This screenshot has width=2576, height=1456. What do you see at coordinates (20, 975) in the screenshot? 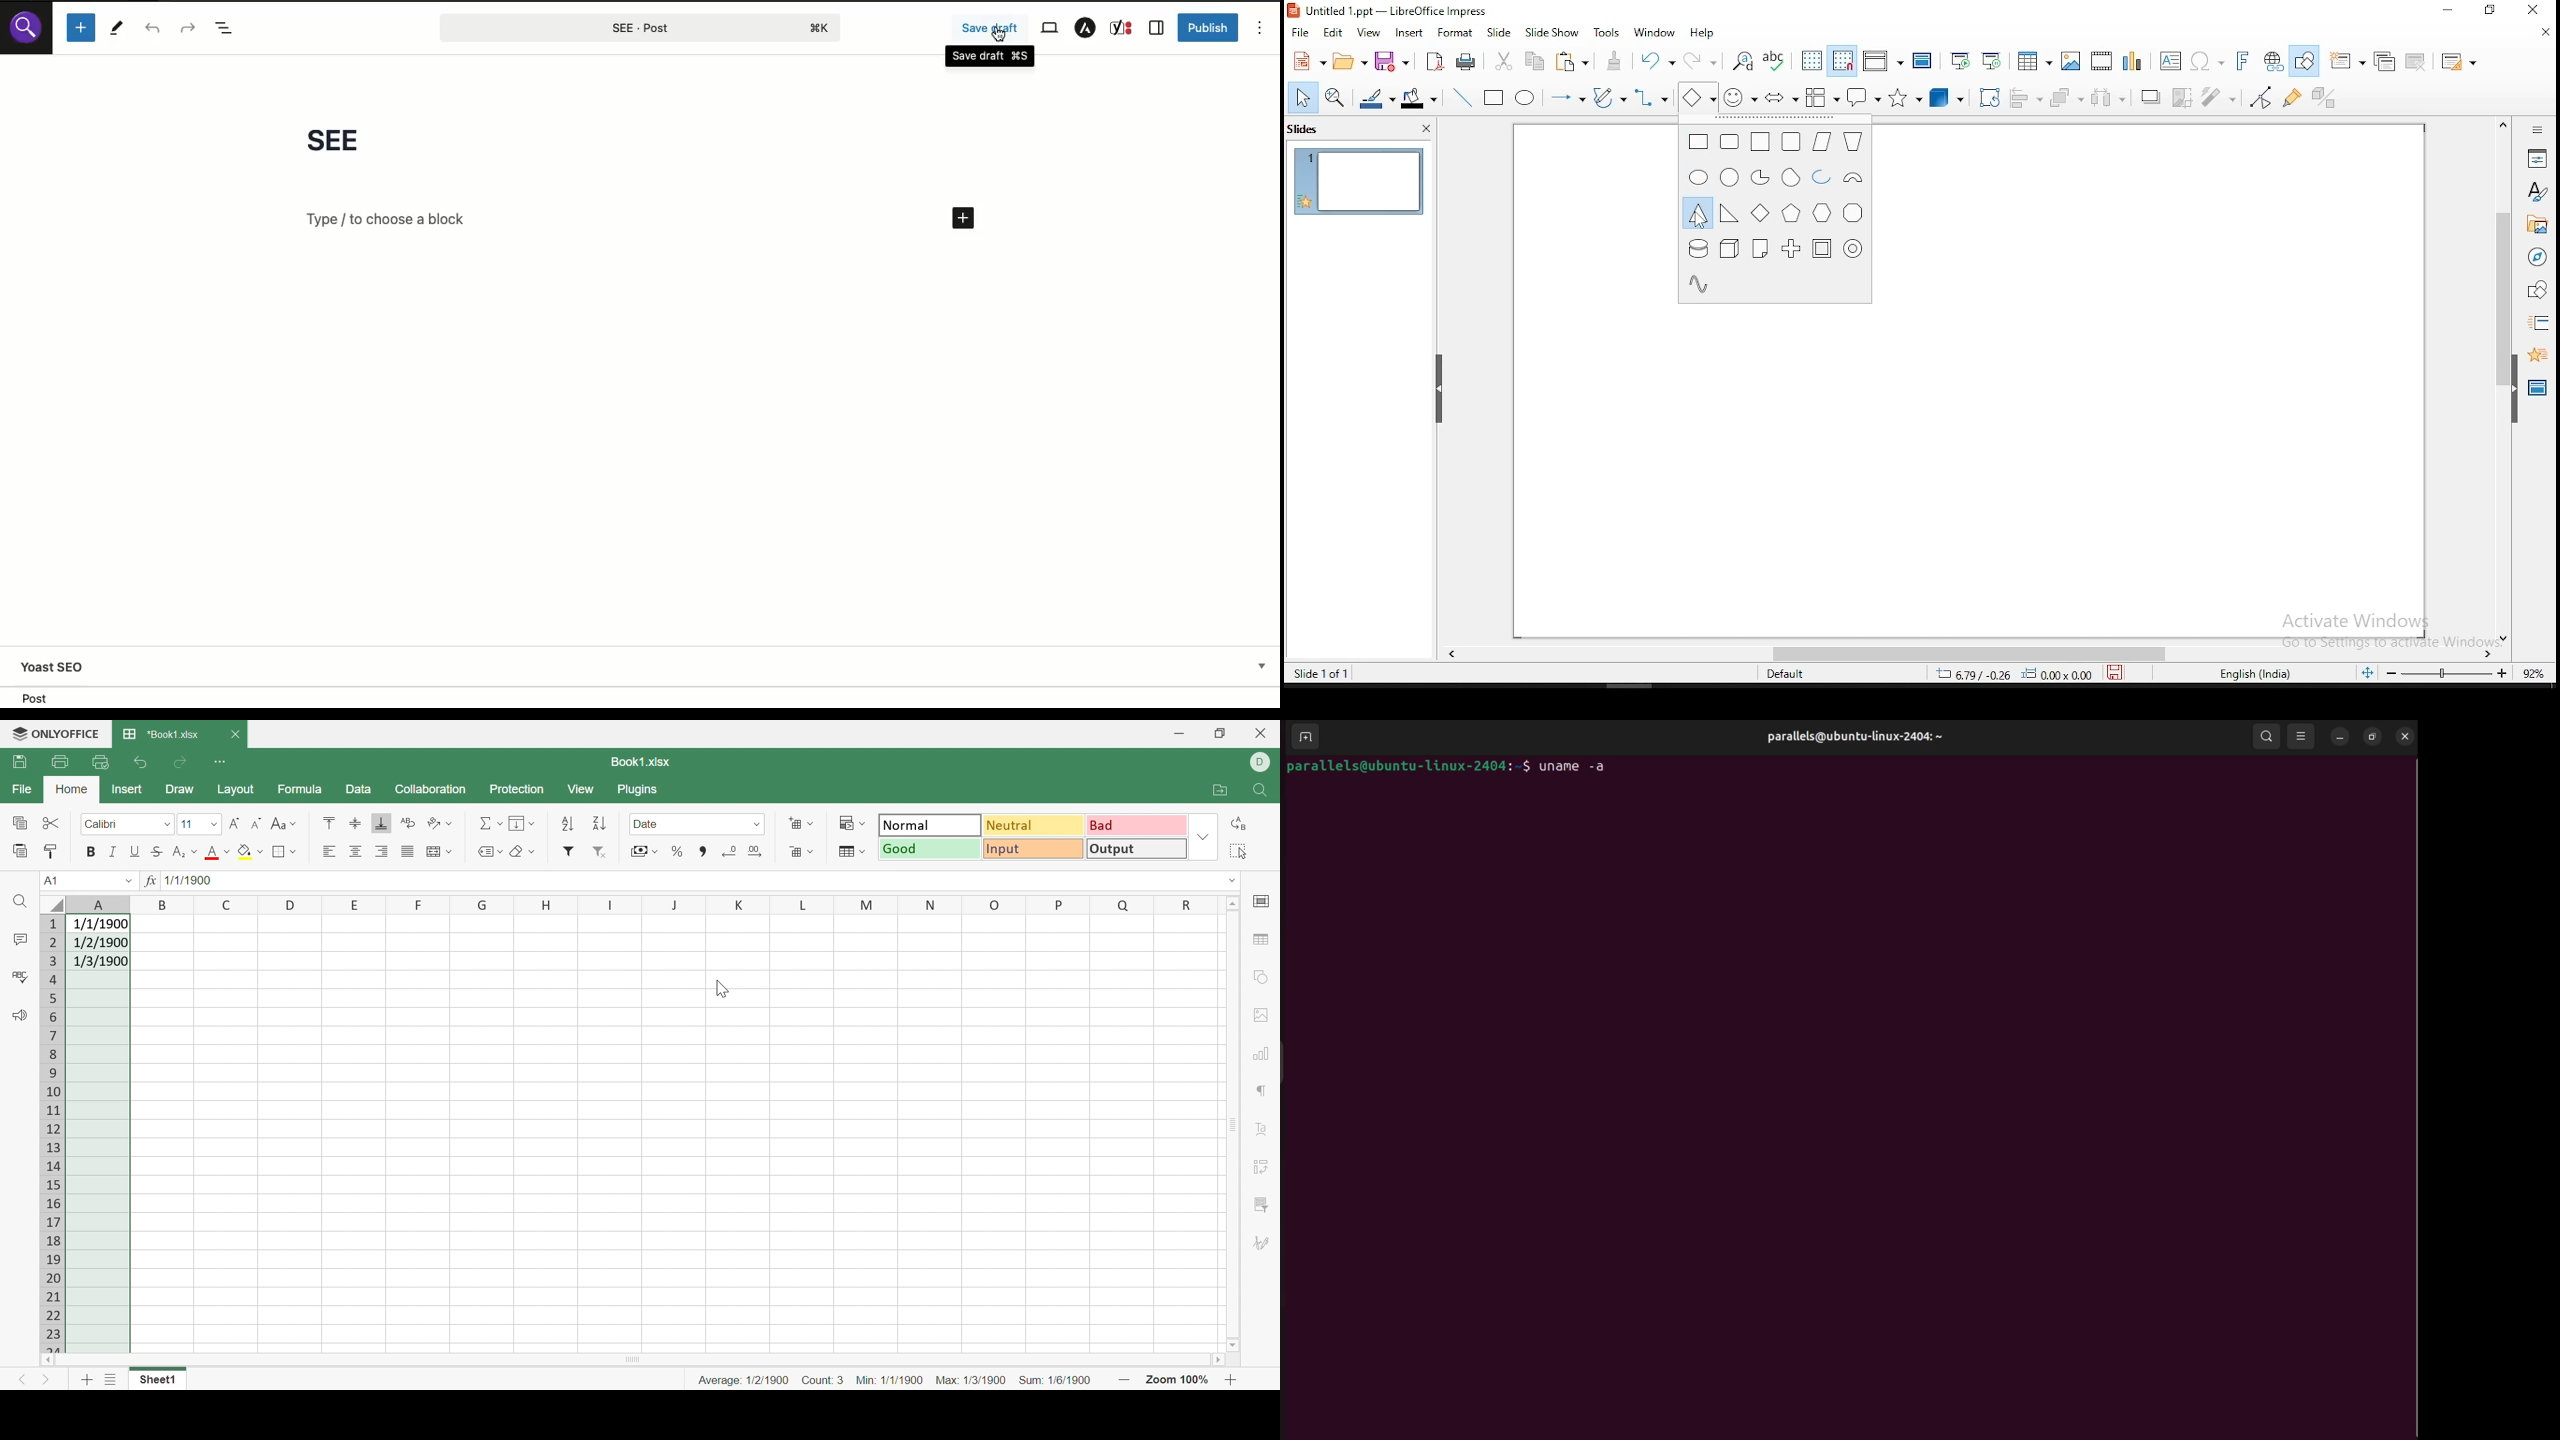
I see `Spell checking` at bounding box center [20, 975].